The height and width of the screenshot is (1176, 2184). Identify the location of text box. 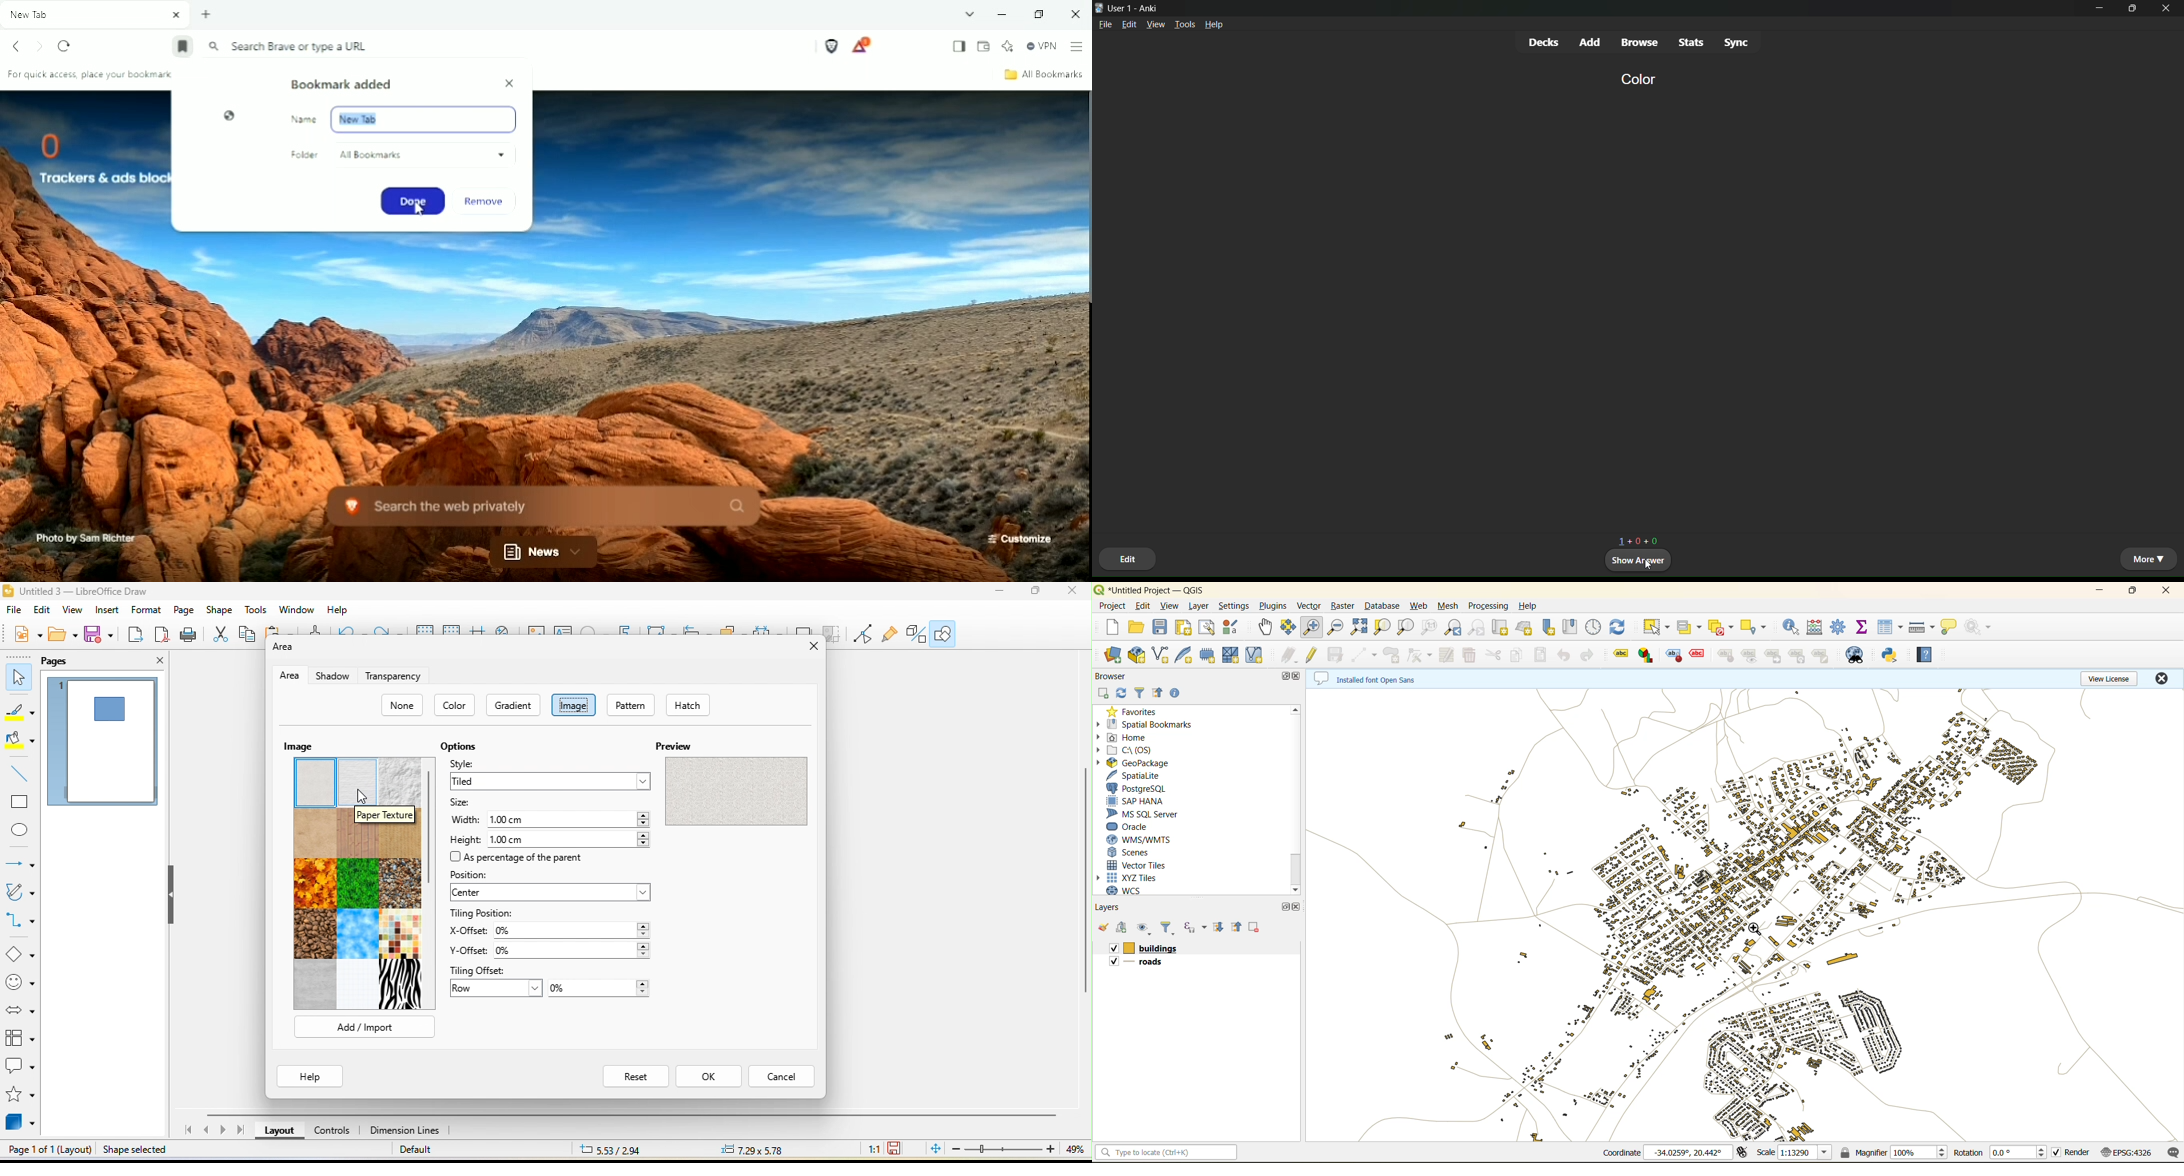
(564, 630).